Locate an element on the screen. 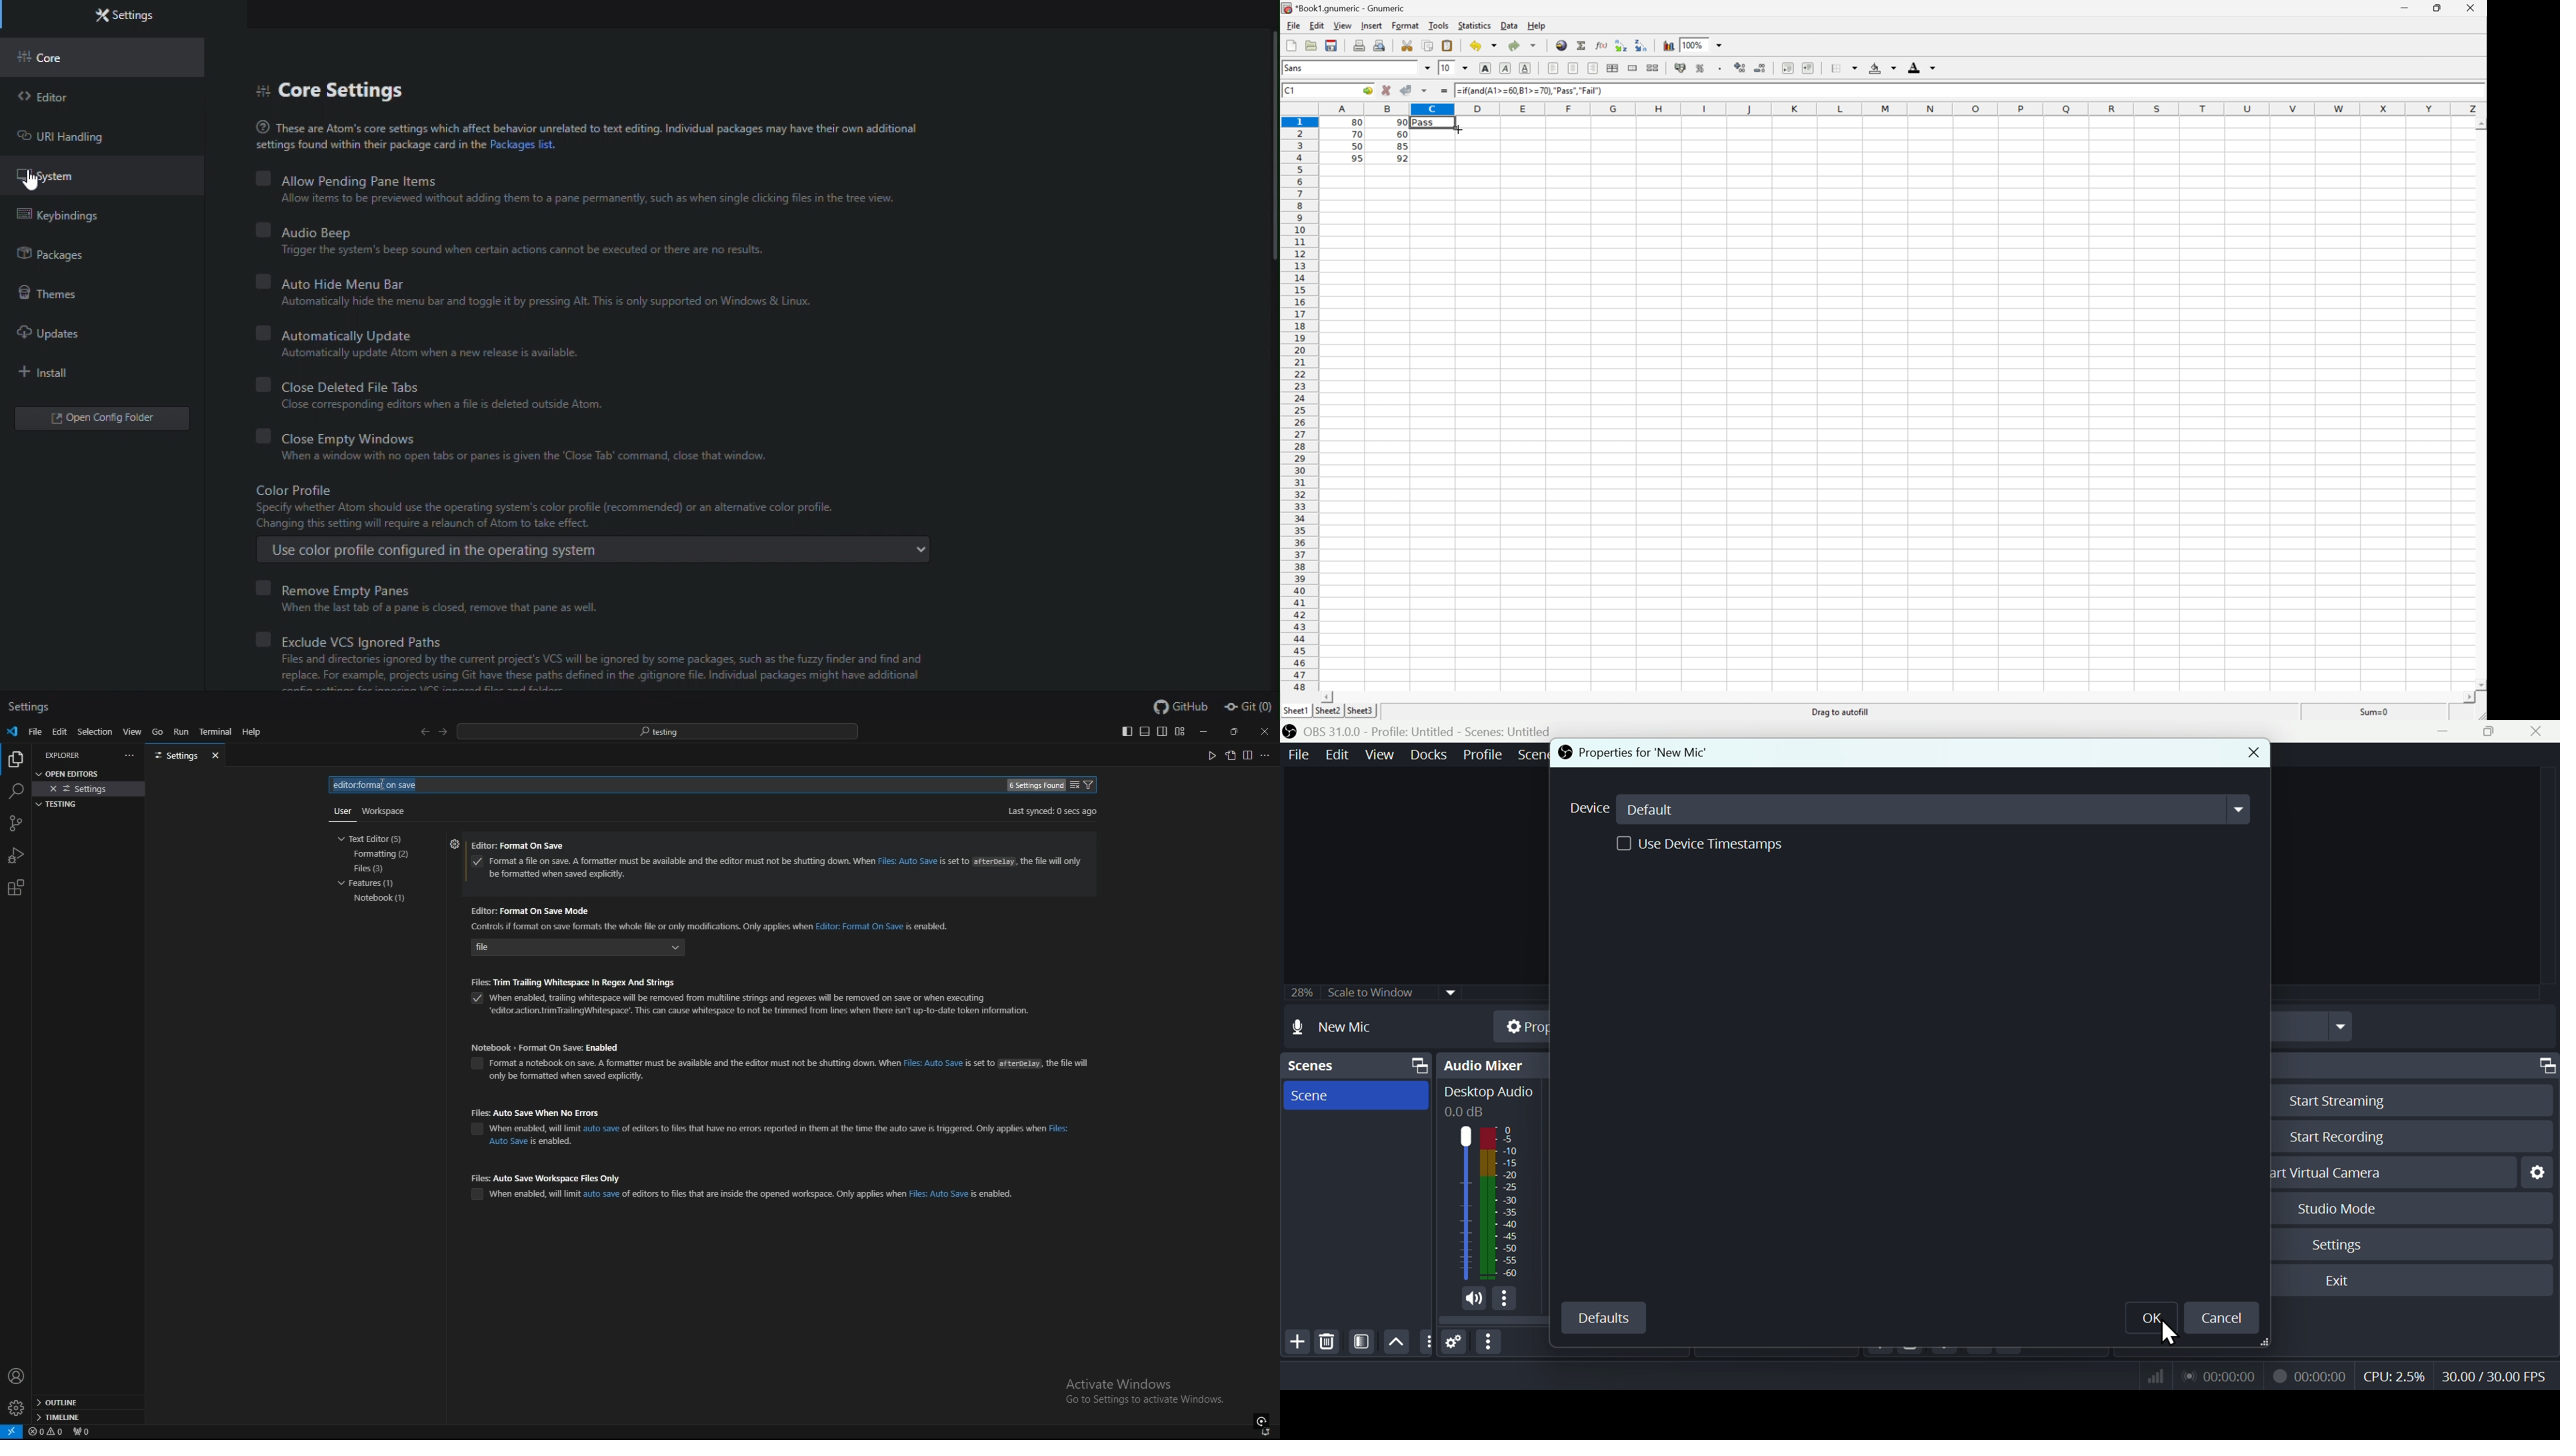  Docks is located at coordinates (1431, 755).